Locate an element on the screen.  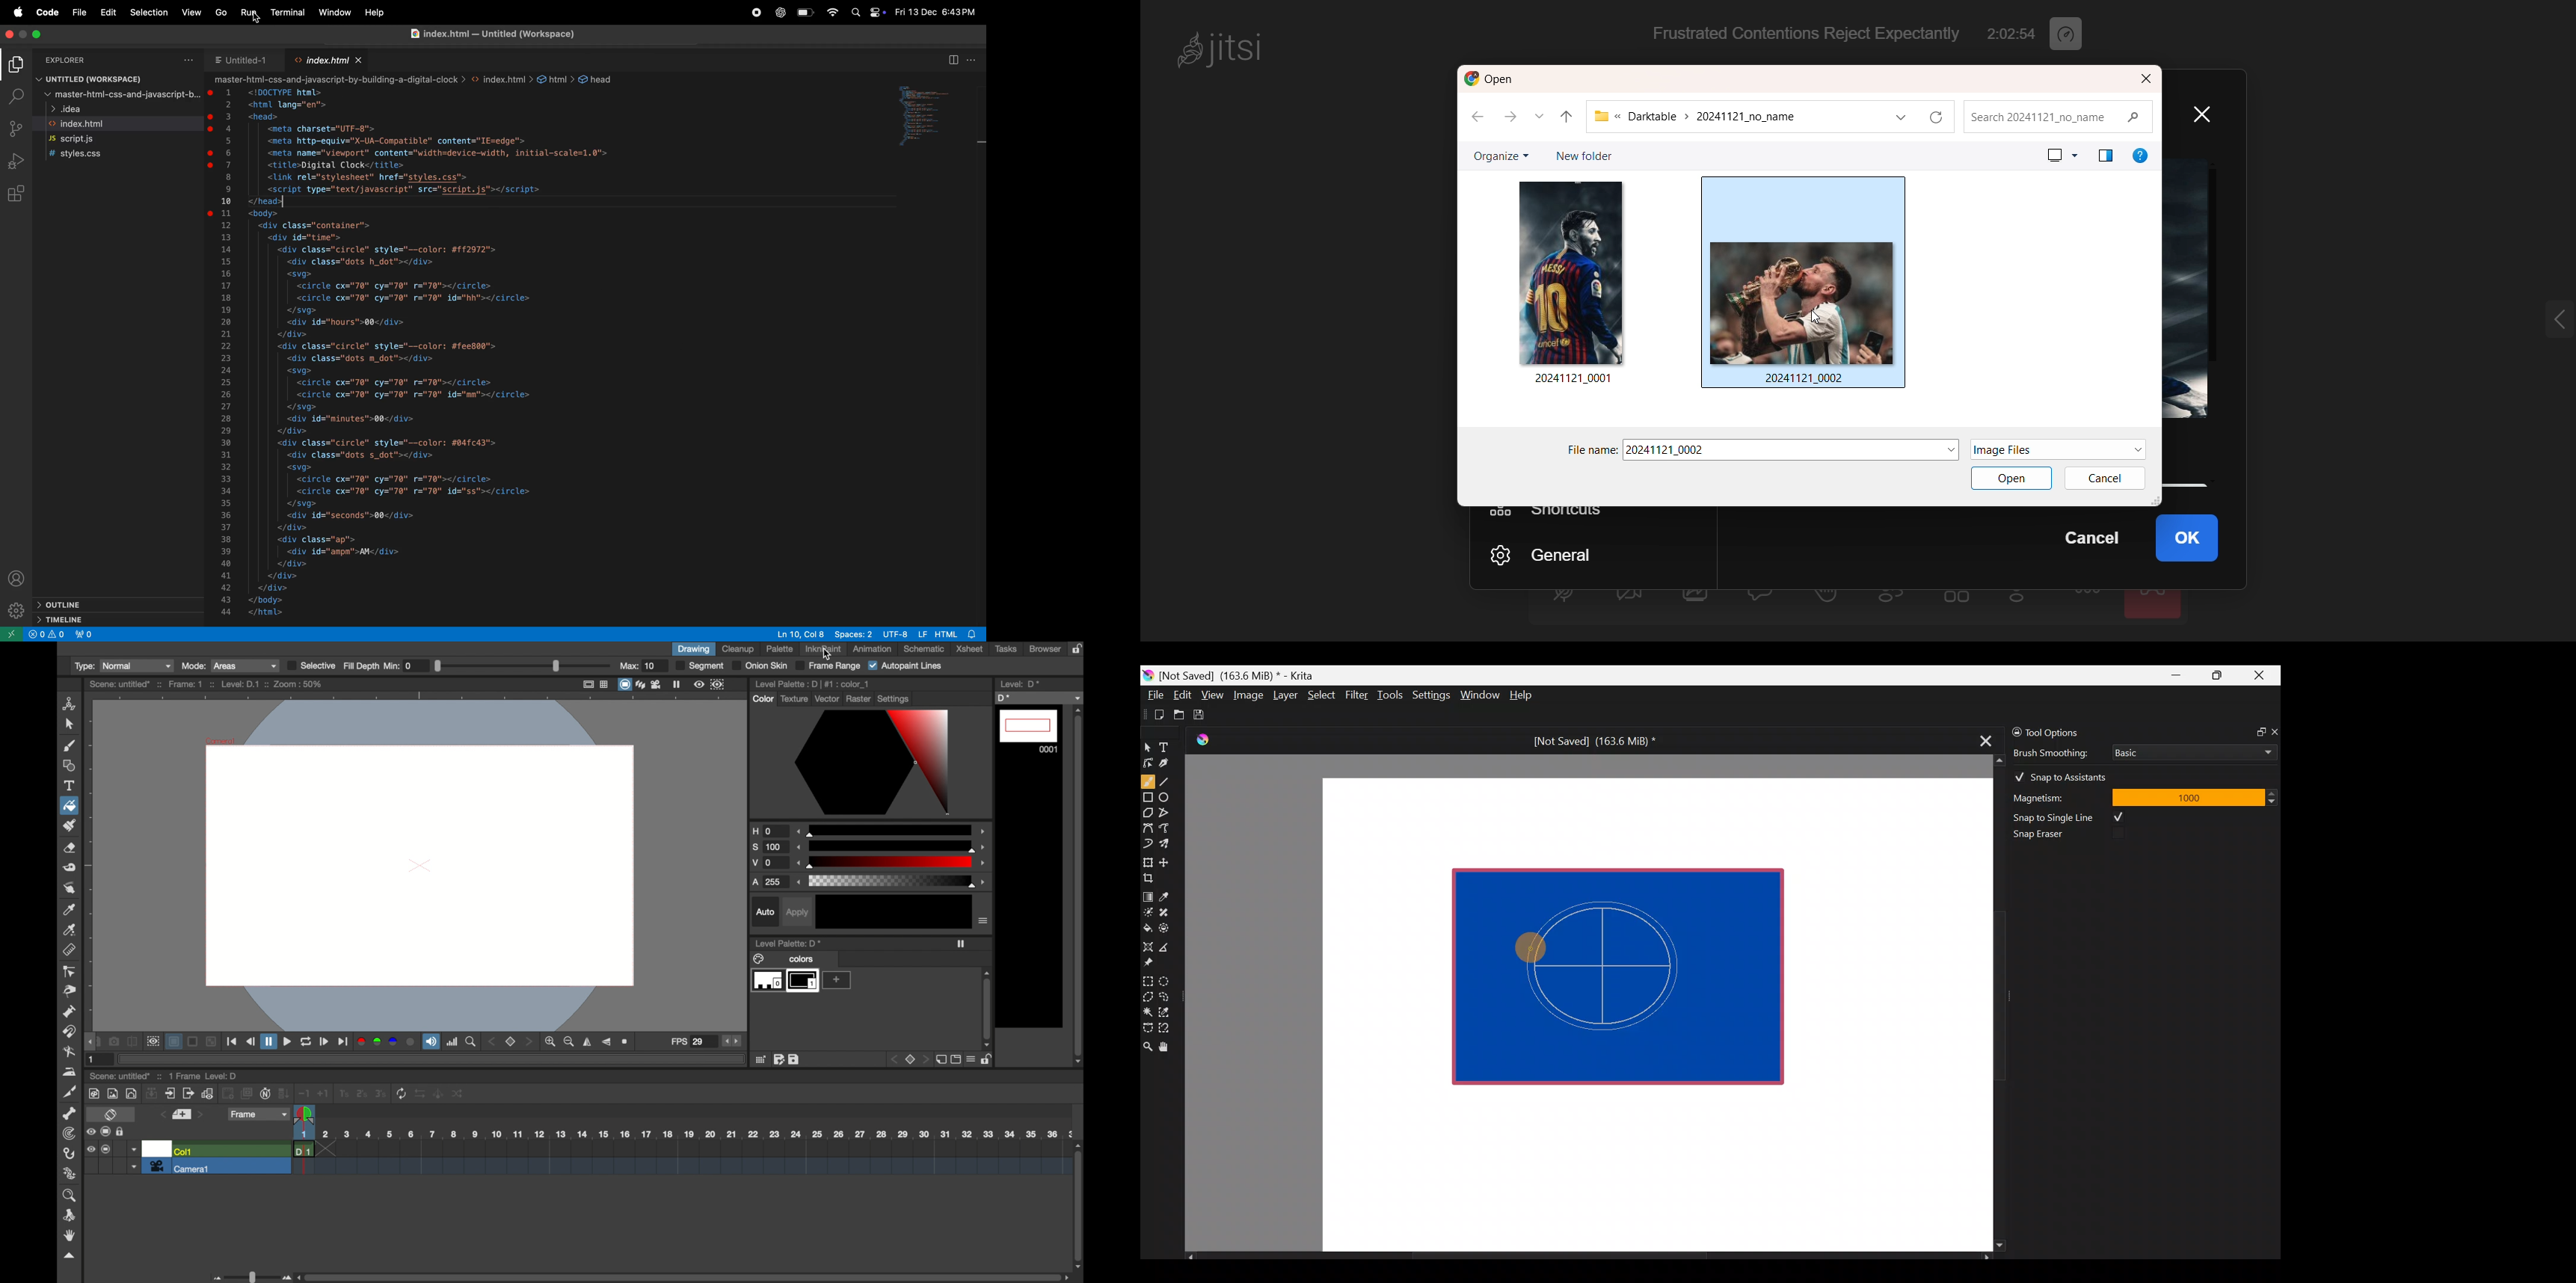
rgb picker tool is located at coordinates (70, 930).